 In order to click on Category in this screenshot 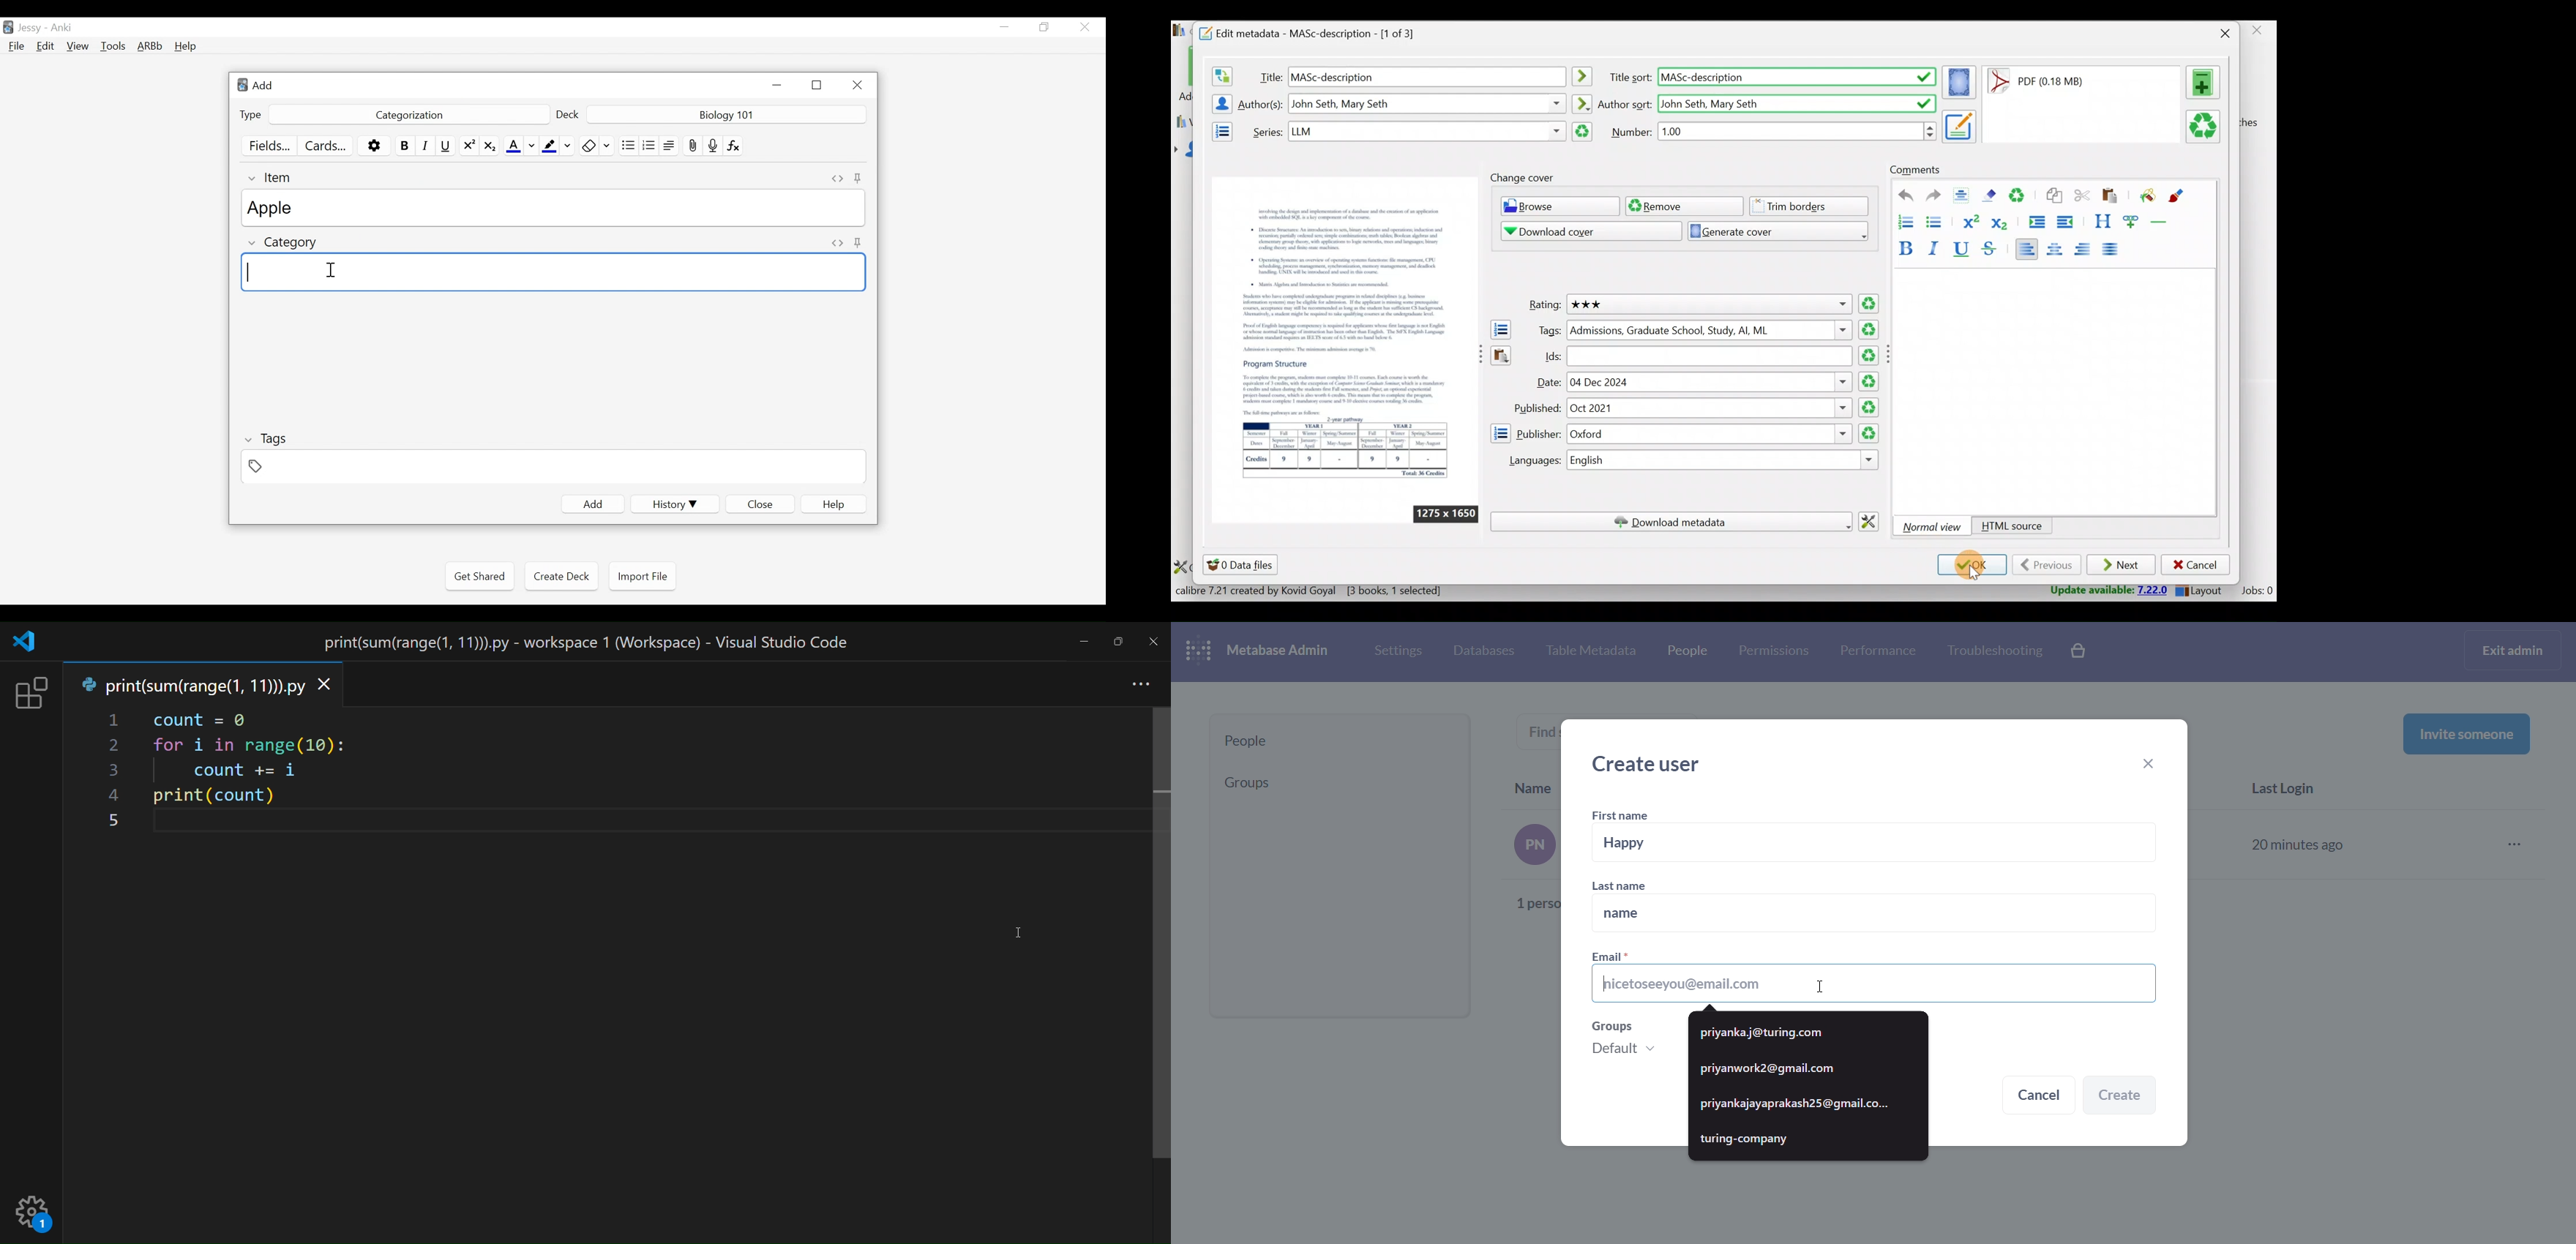, I will do `click(285, 244)`.